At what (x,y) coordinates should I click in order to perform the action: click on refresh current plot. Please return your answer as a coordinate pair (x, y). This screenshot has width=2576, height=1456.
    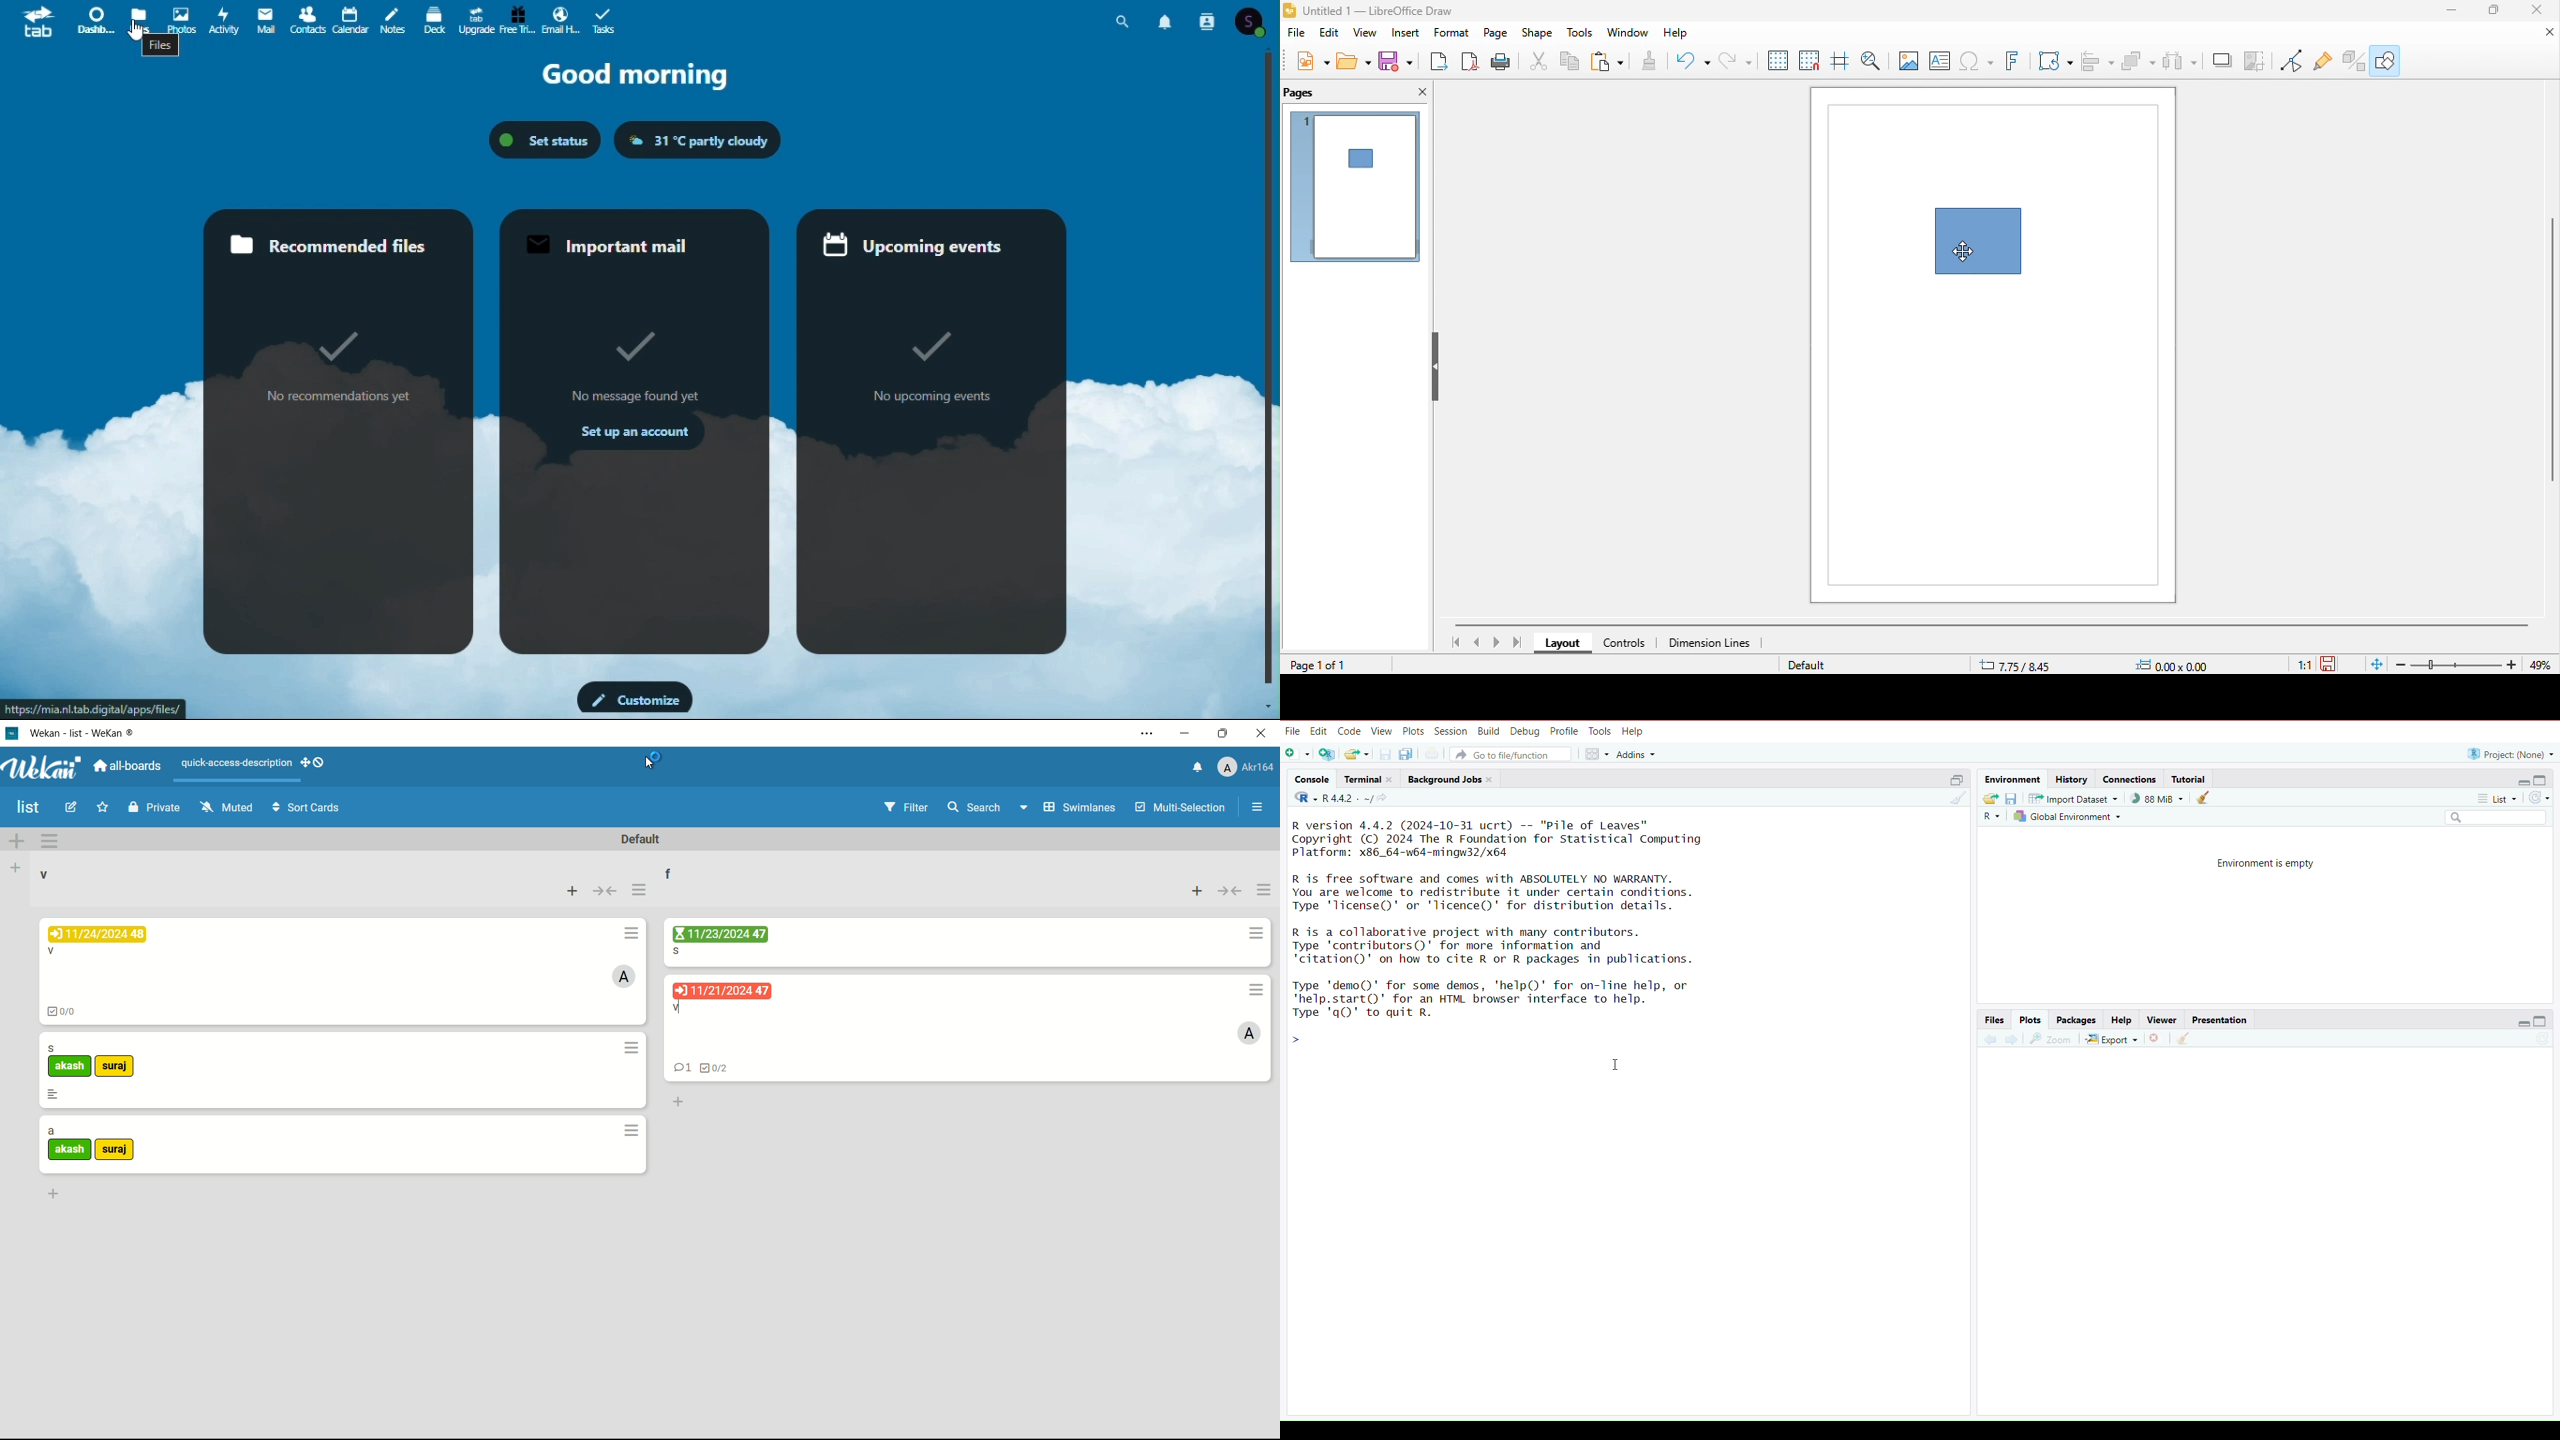
    Looking at the image, I should click on (2535, 1042).